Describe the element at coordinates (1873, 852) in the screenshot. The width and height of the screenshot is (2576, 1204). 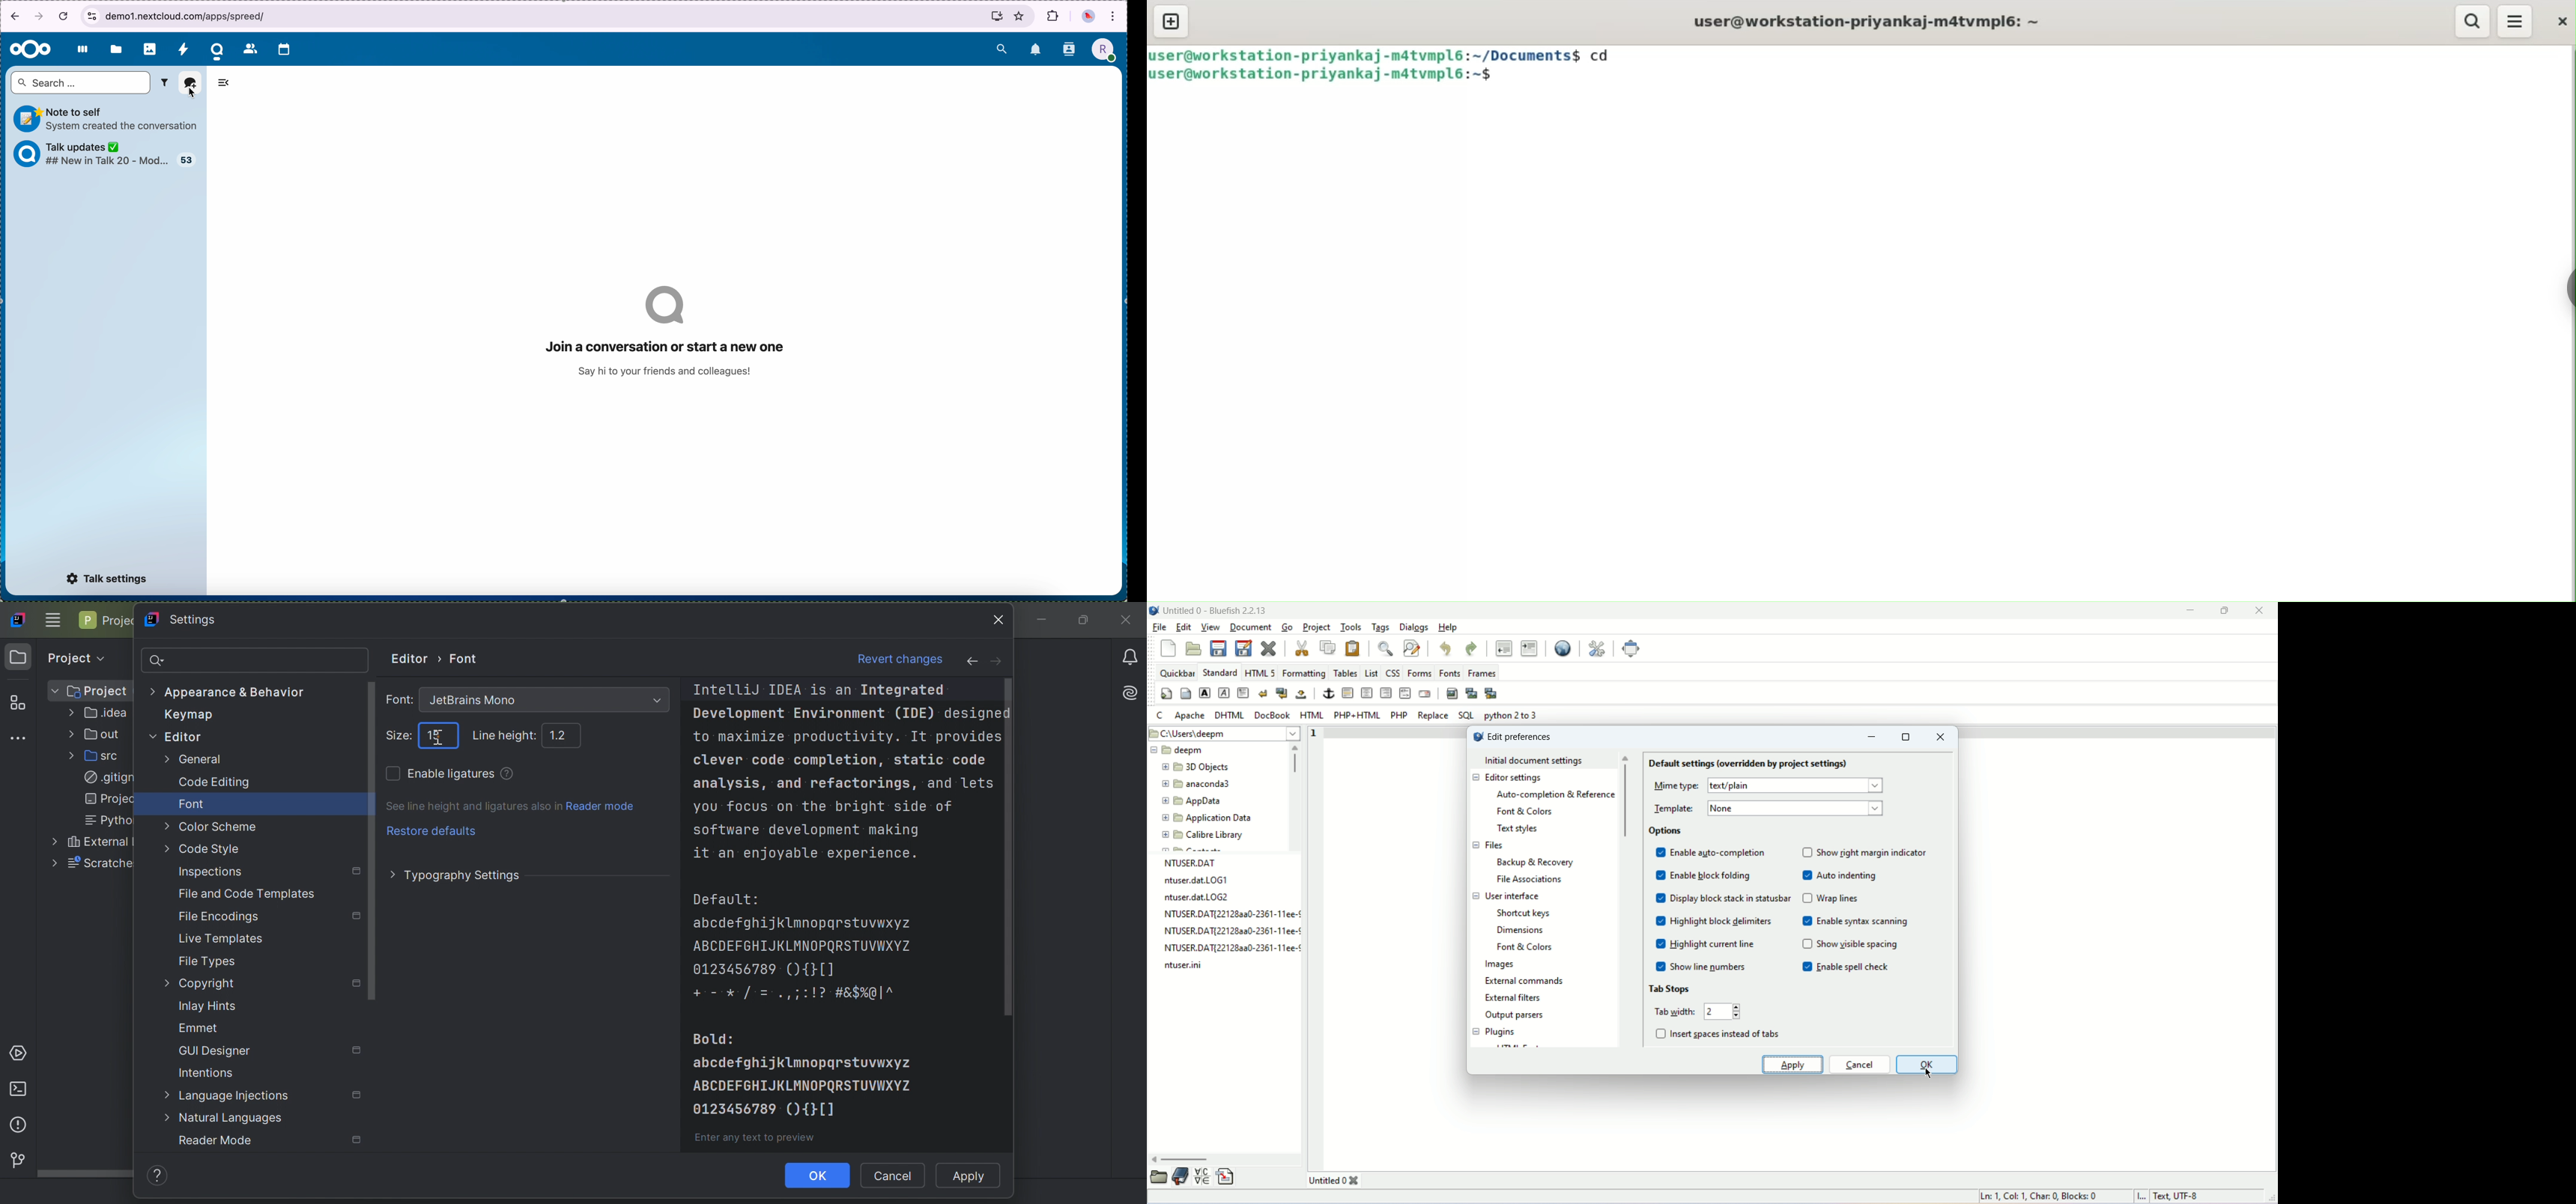
I see `night margin` at that location.